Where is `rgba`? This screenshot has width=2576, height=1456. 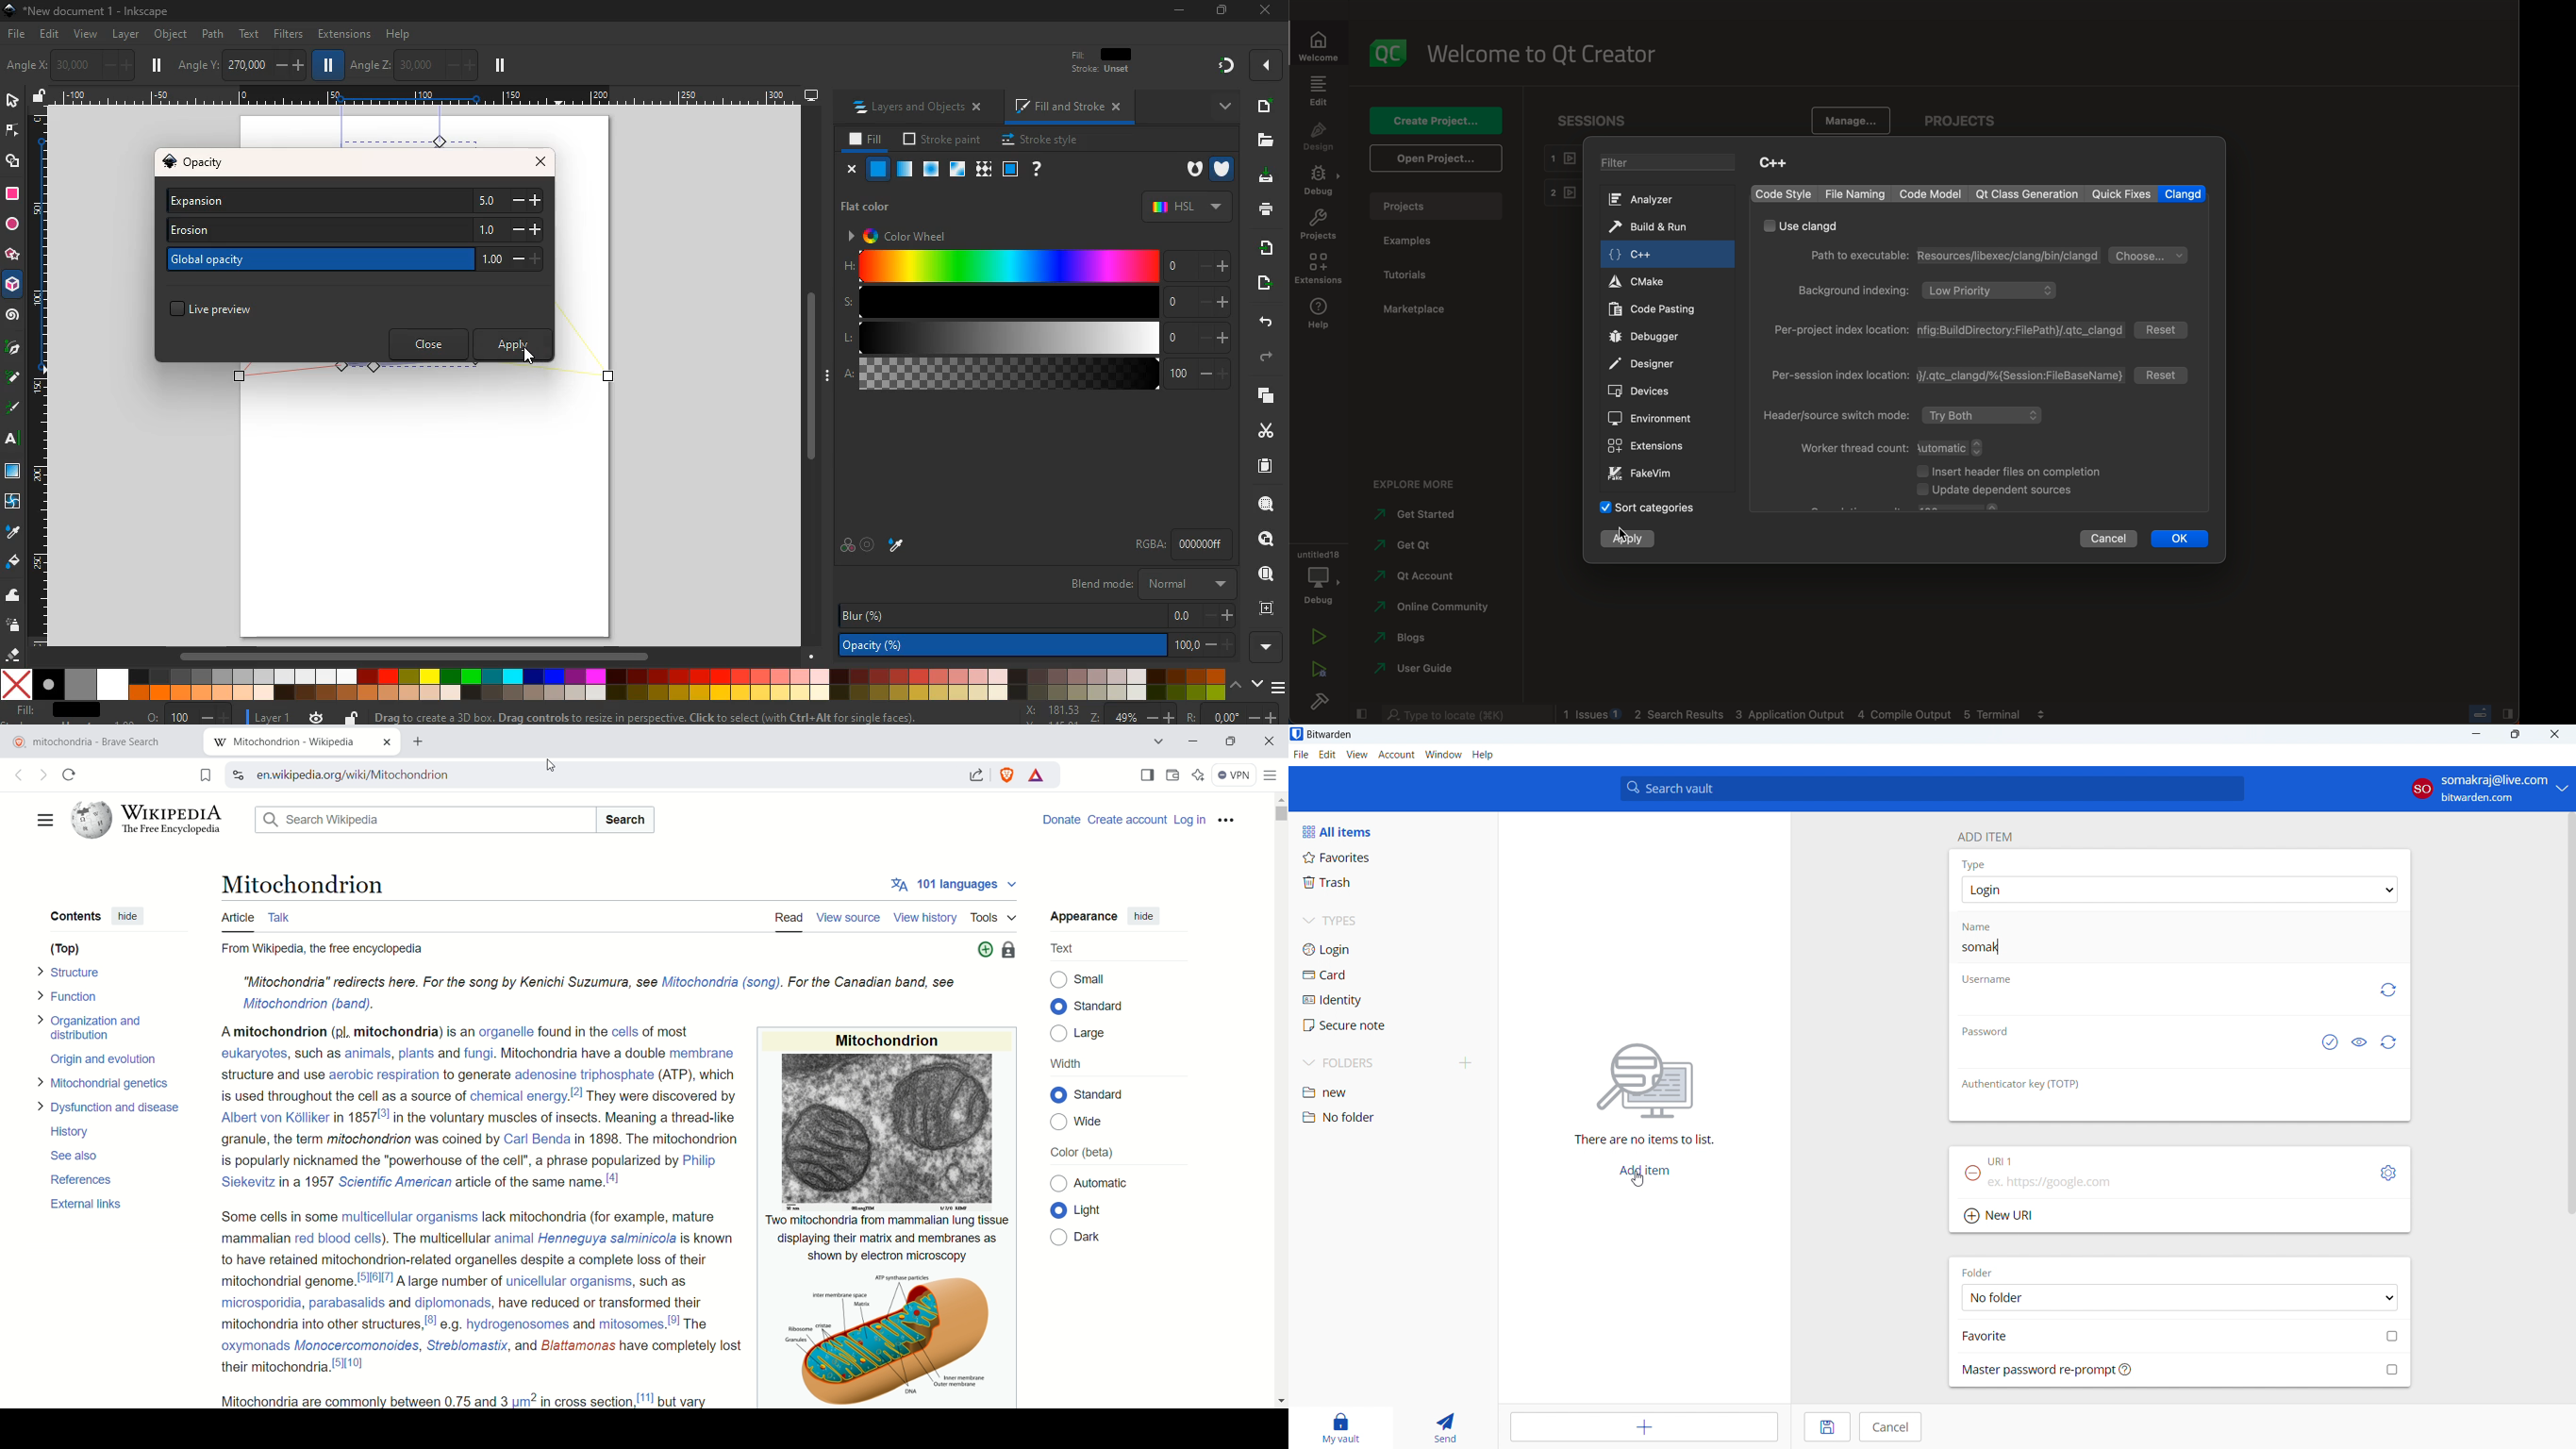 rgba is located at coordinates (1165, 544).